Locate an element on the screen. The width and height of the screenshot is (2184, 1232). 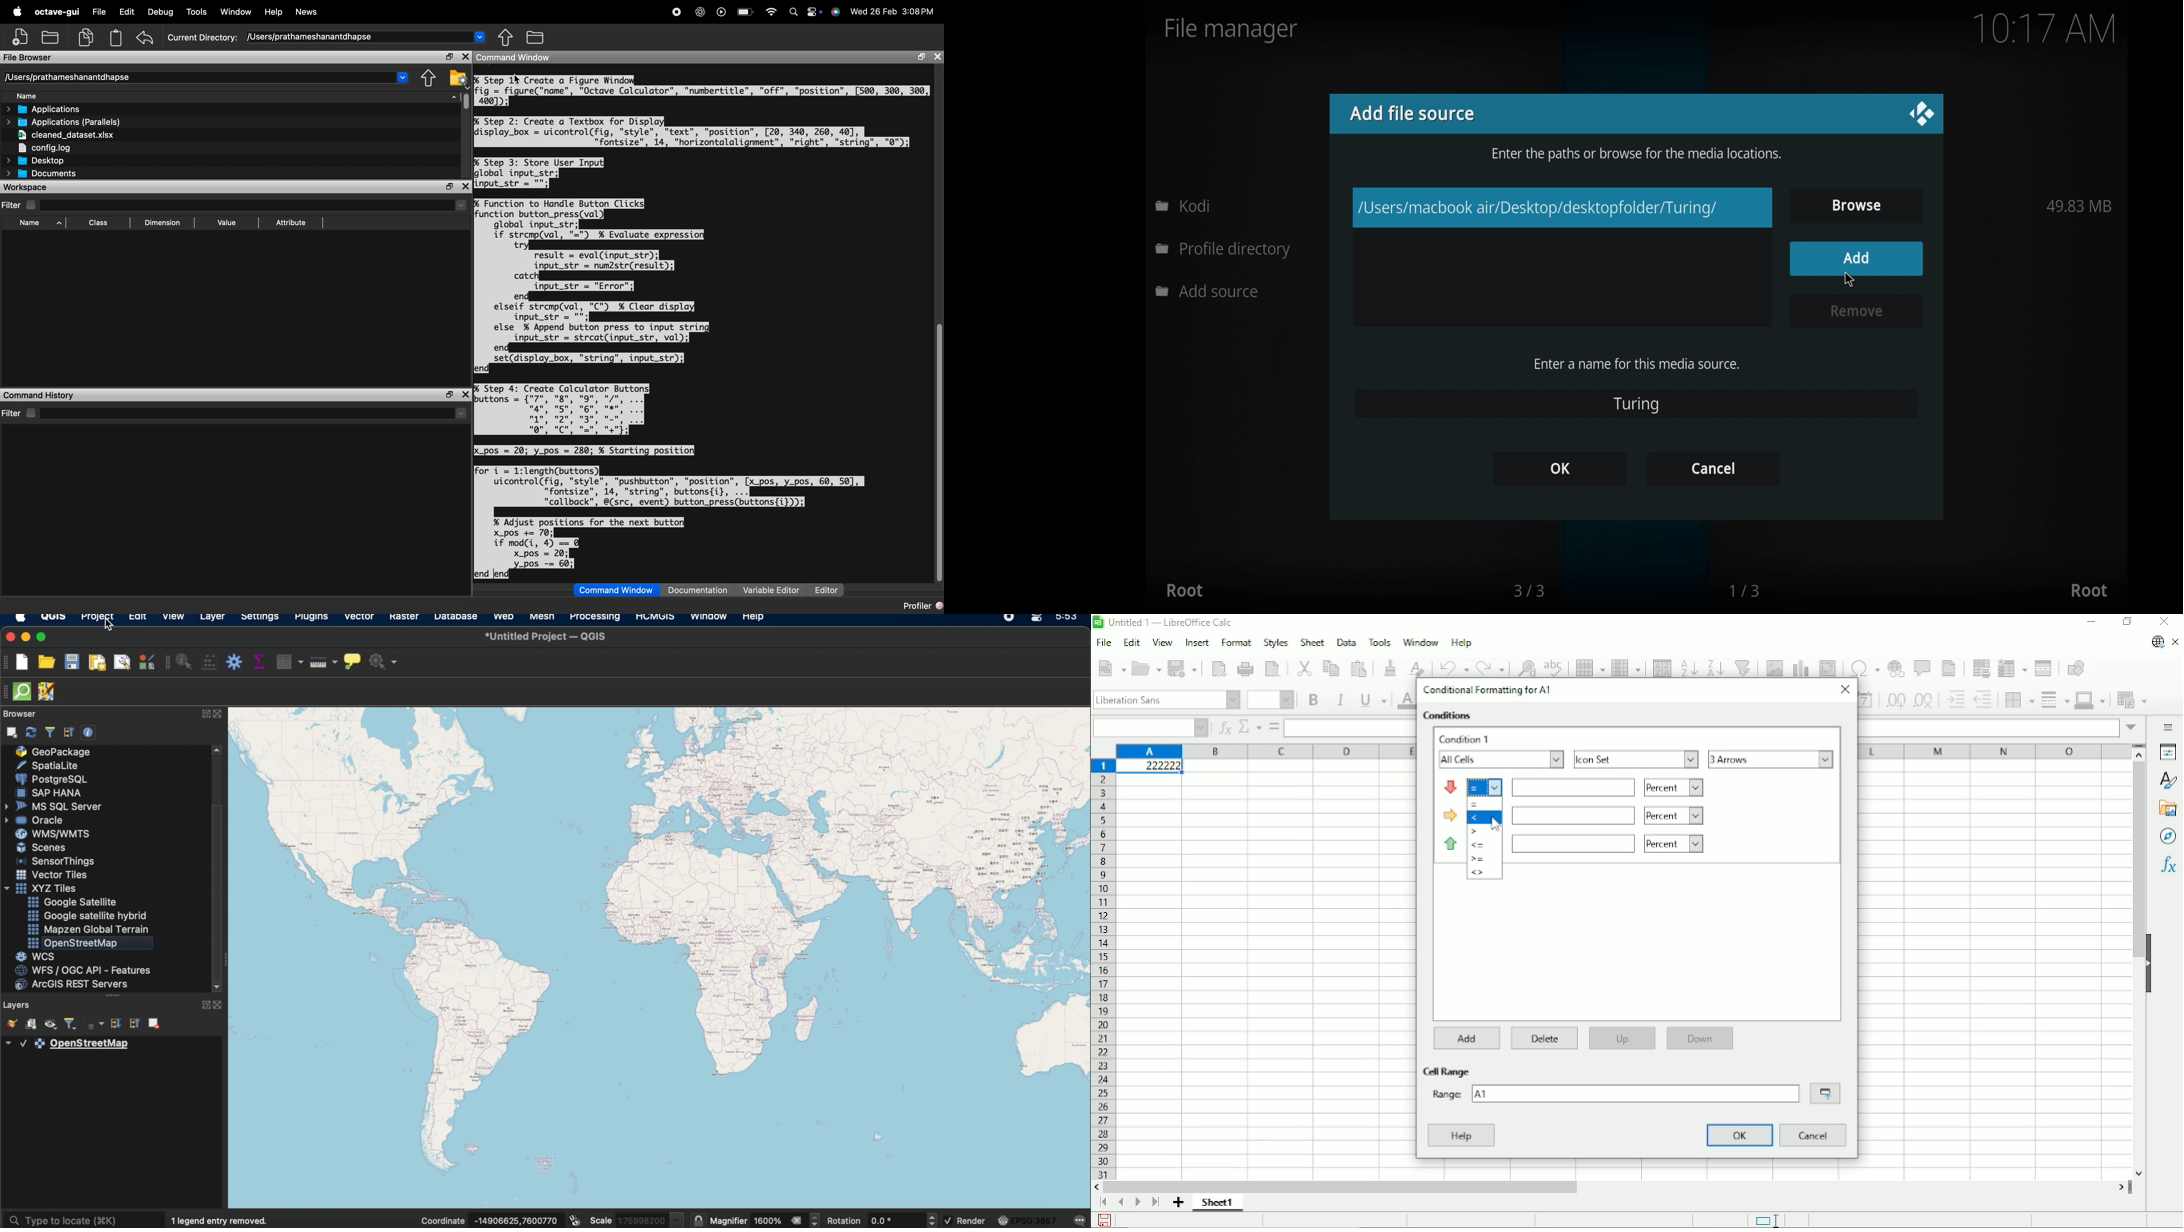
settings is located at coordinates (260, 619).